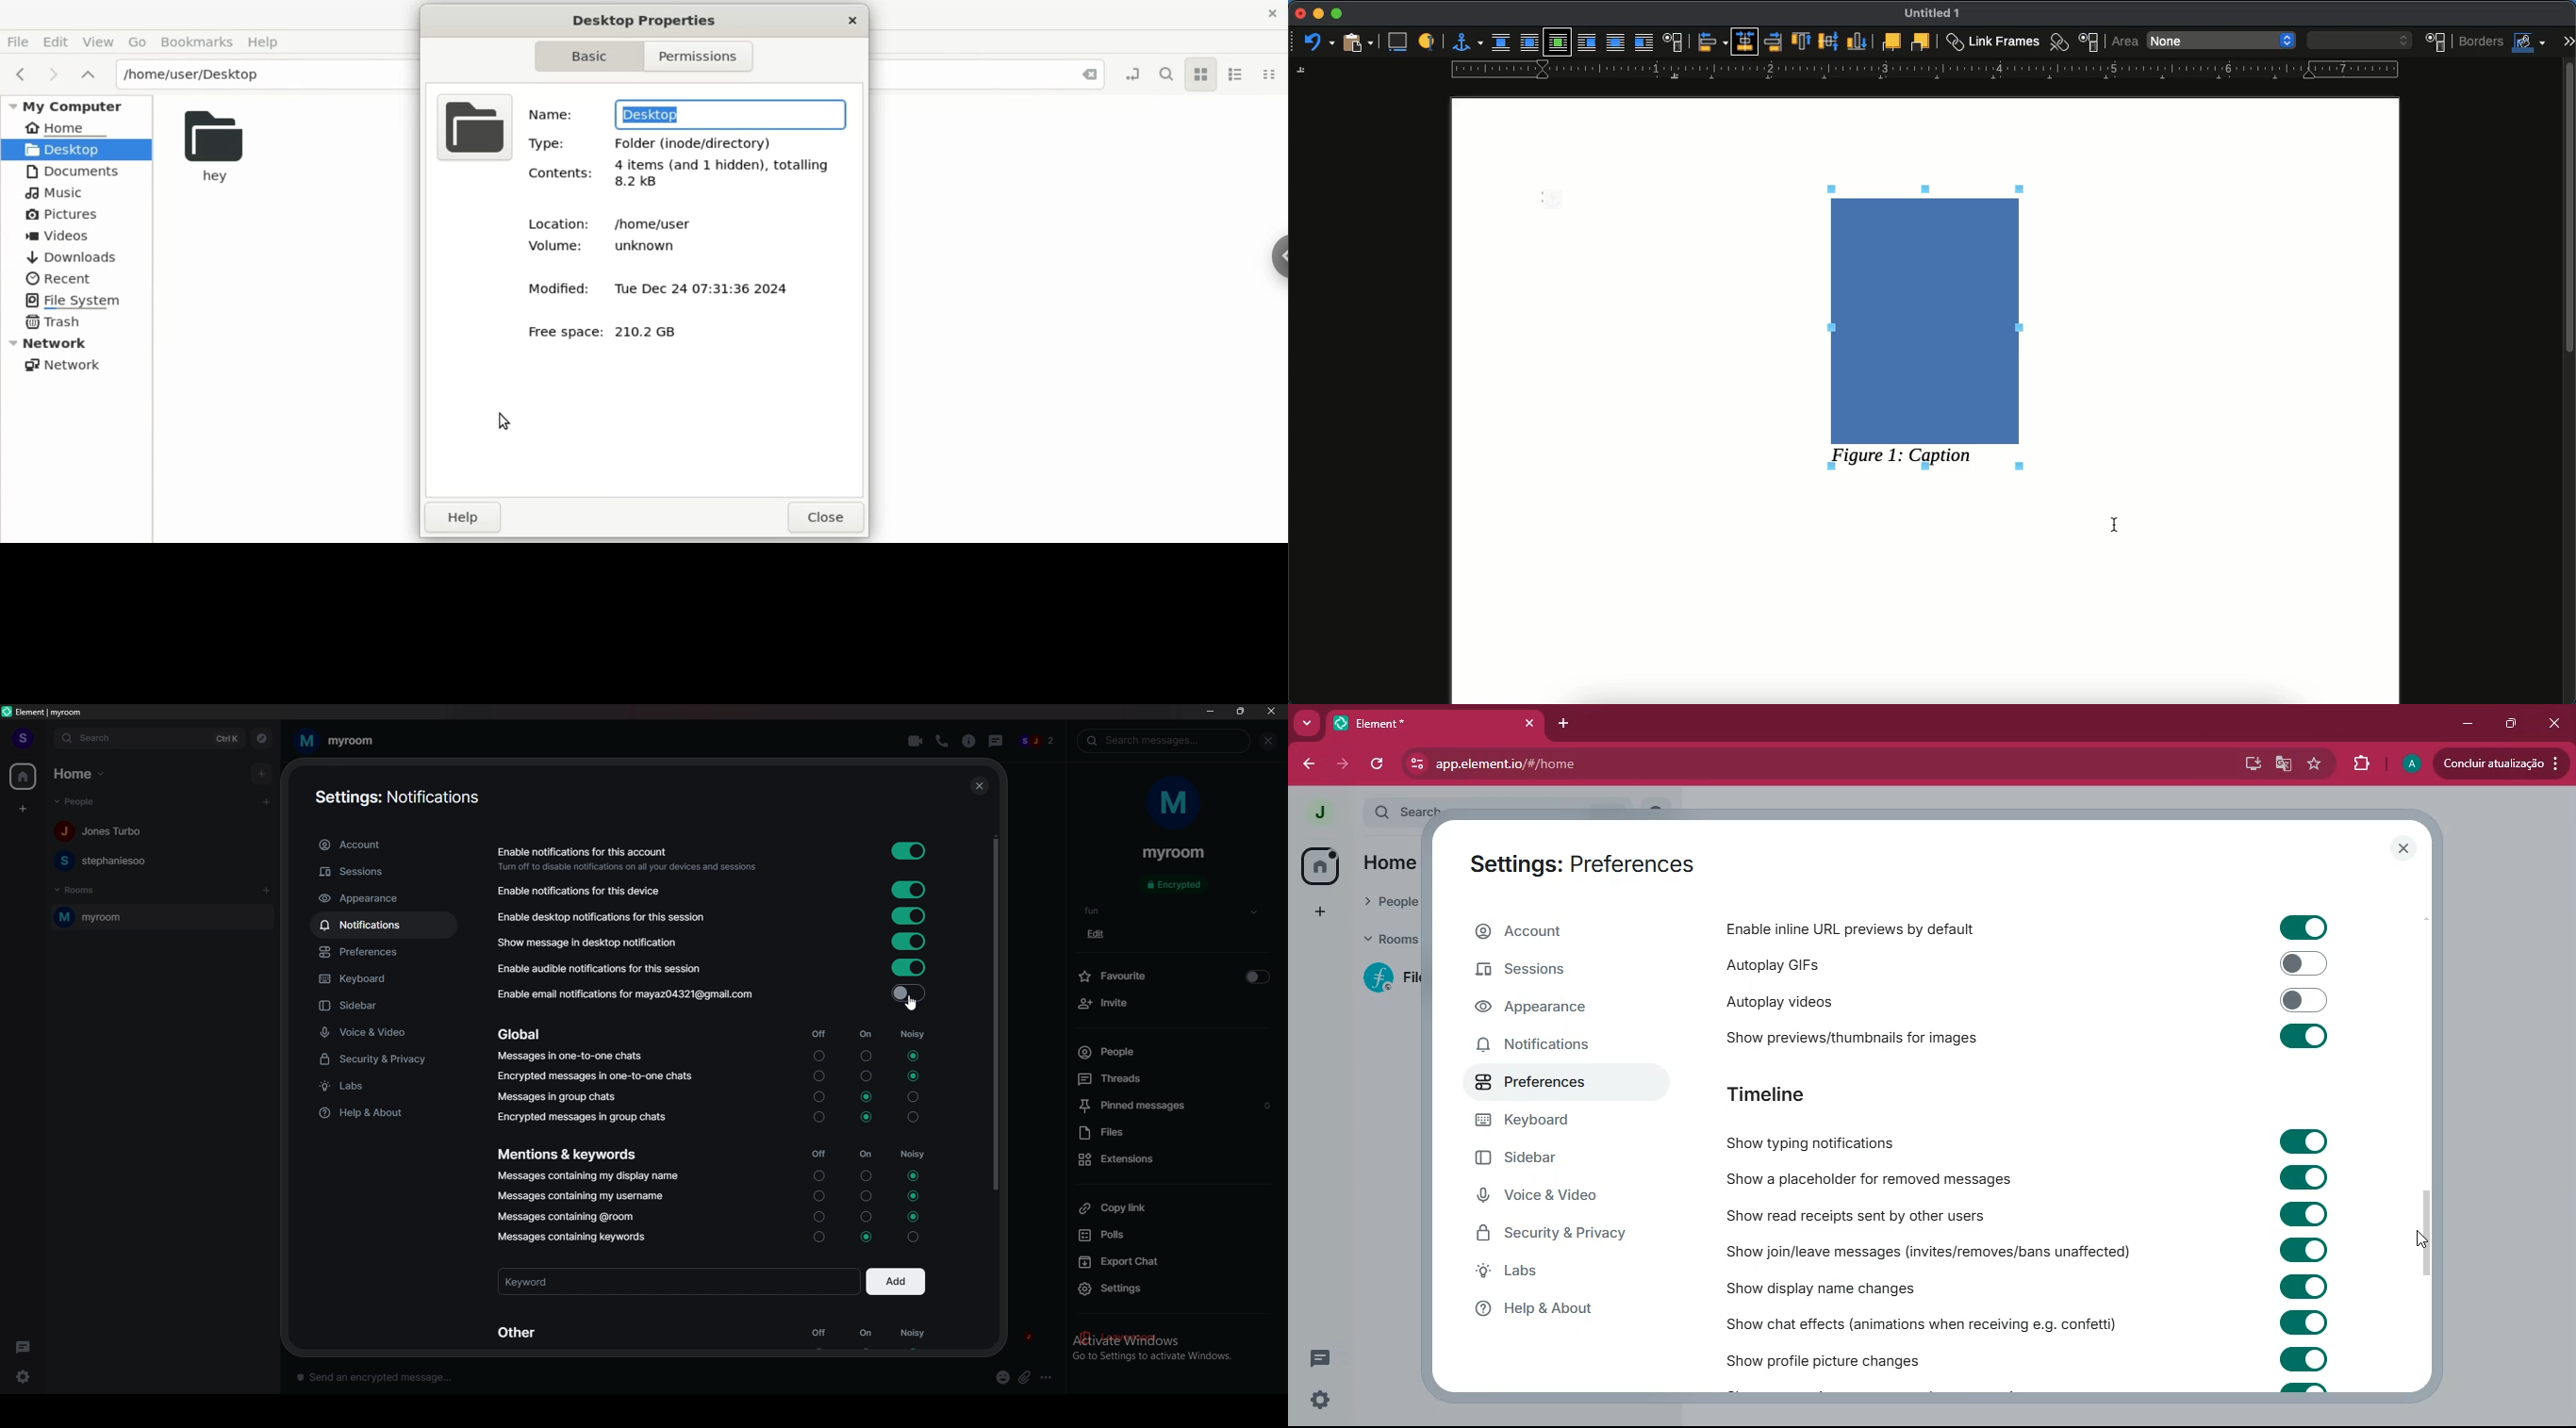  Describe the element at coordinates (1271, 711) in the screenshot. I see `close` at that location.